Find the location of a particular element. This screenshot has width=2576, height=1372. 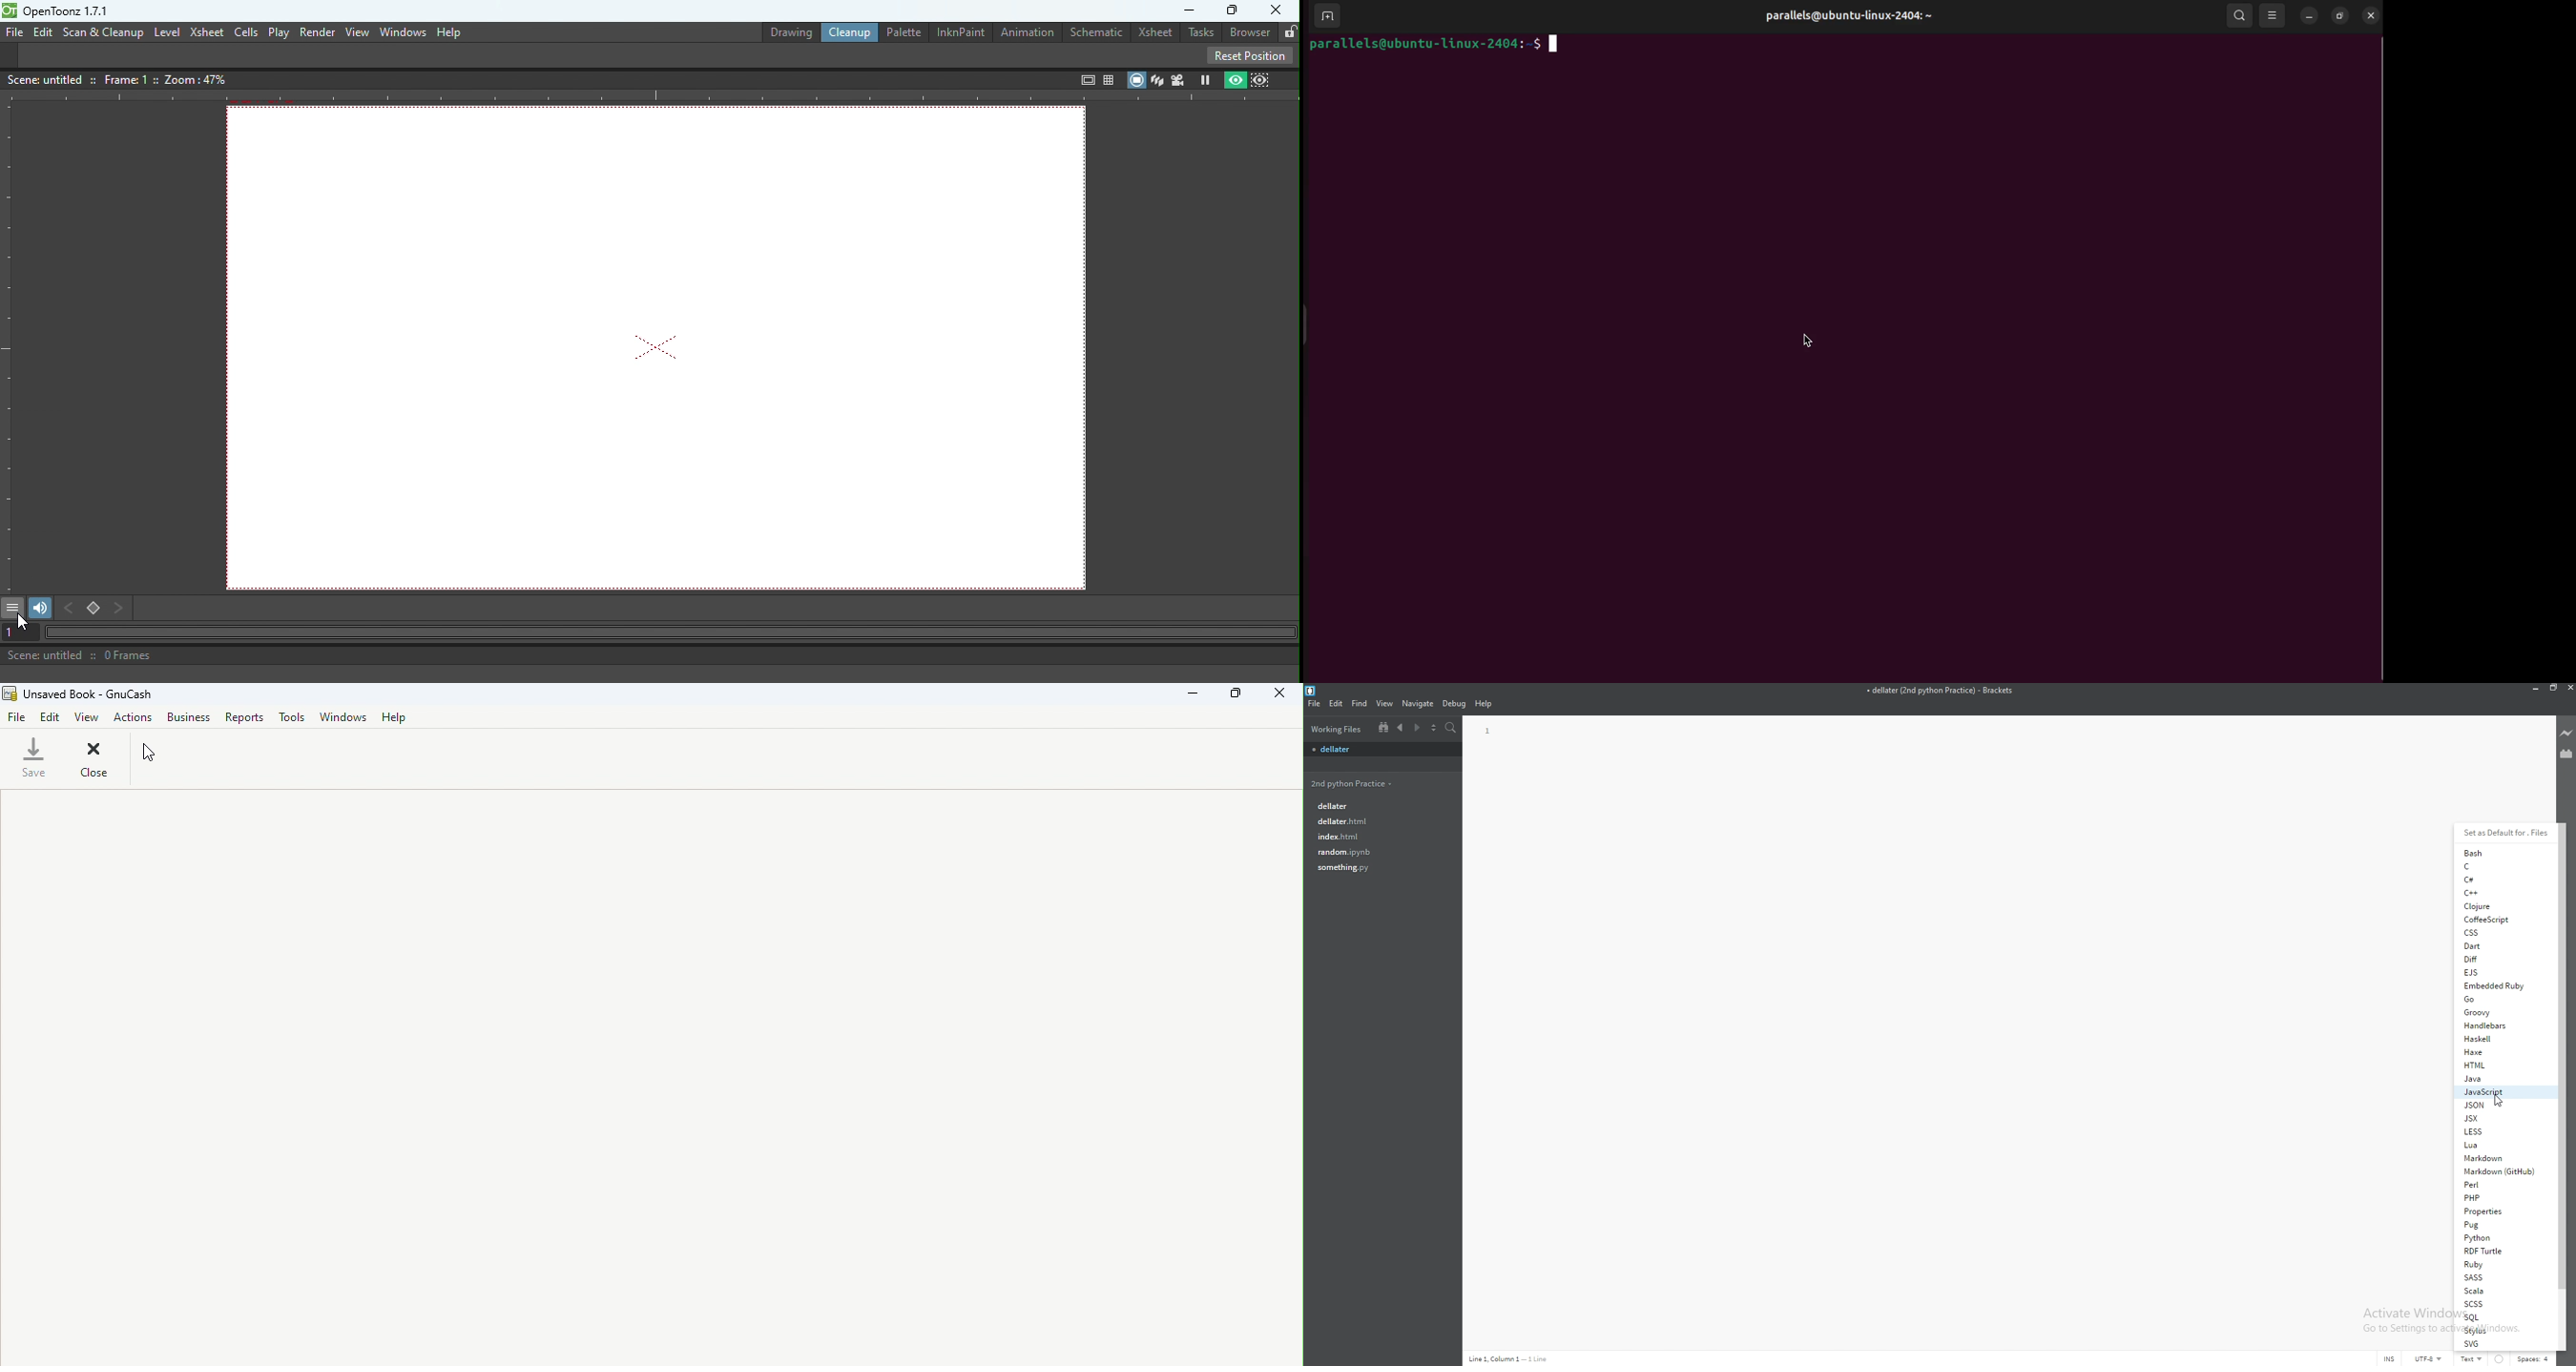

scroll bar is located at coordinates (2563, 1055).